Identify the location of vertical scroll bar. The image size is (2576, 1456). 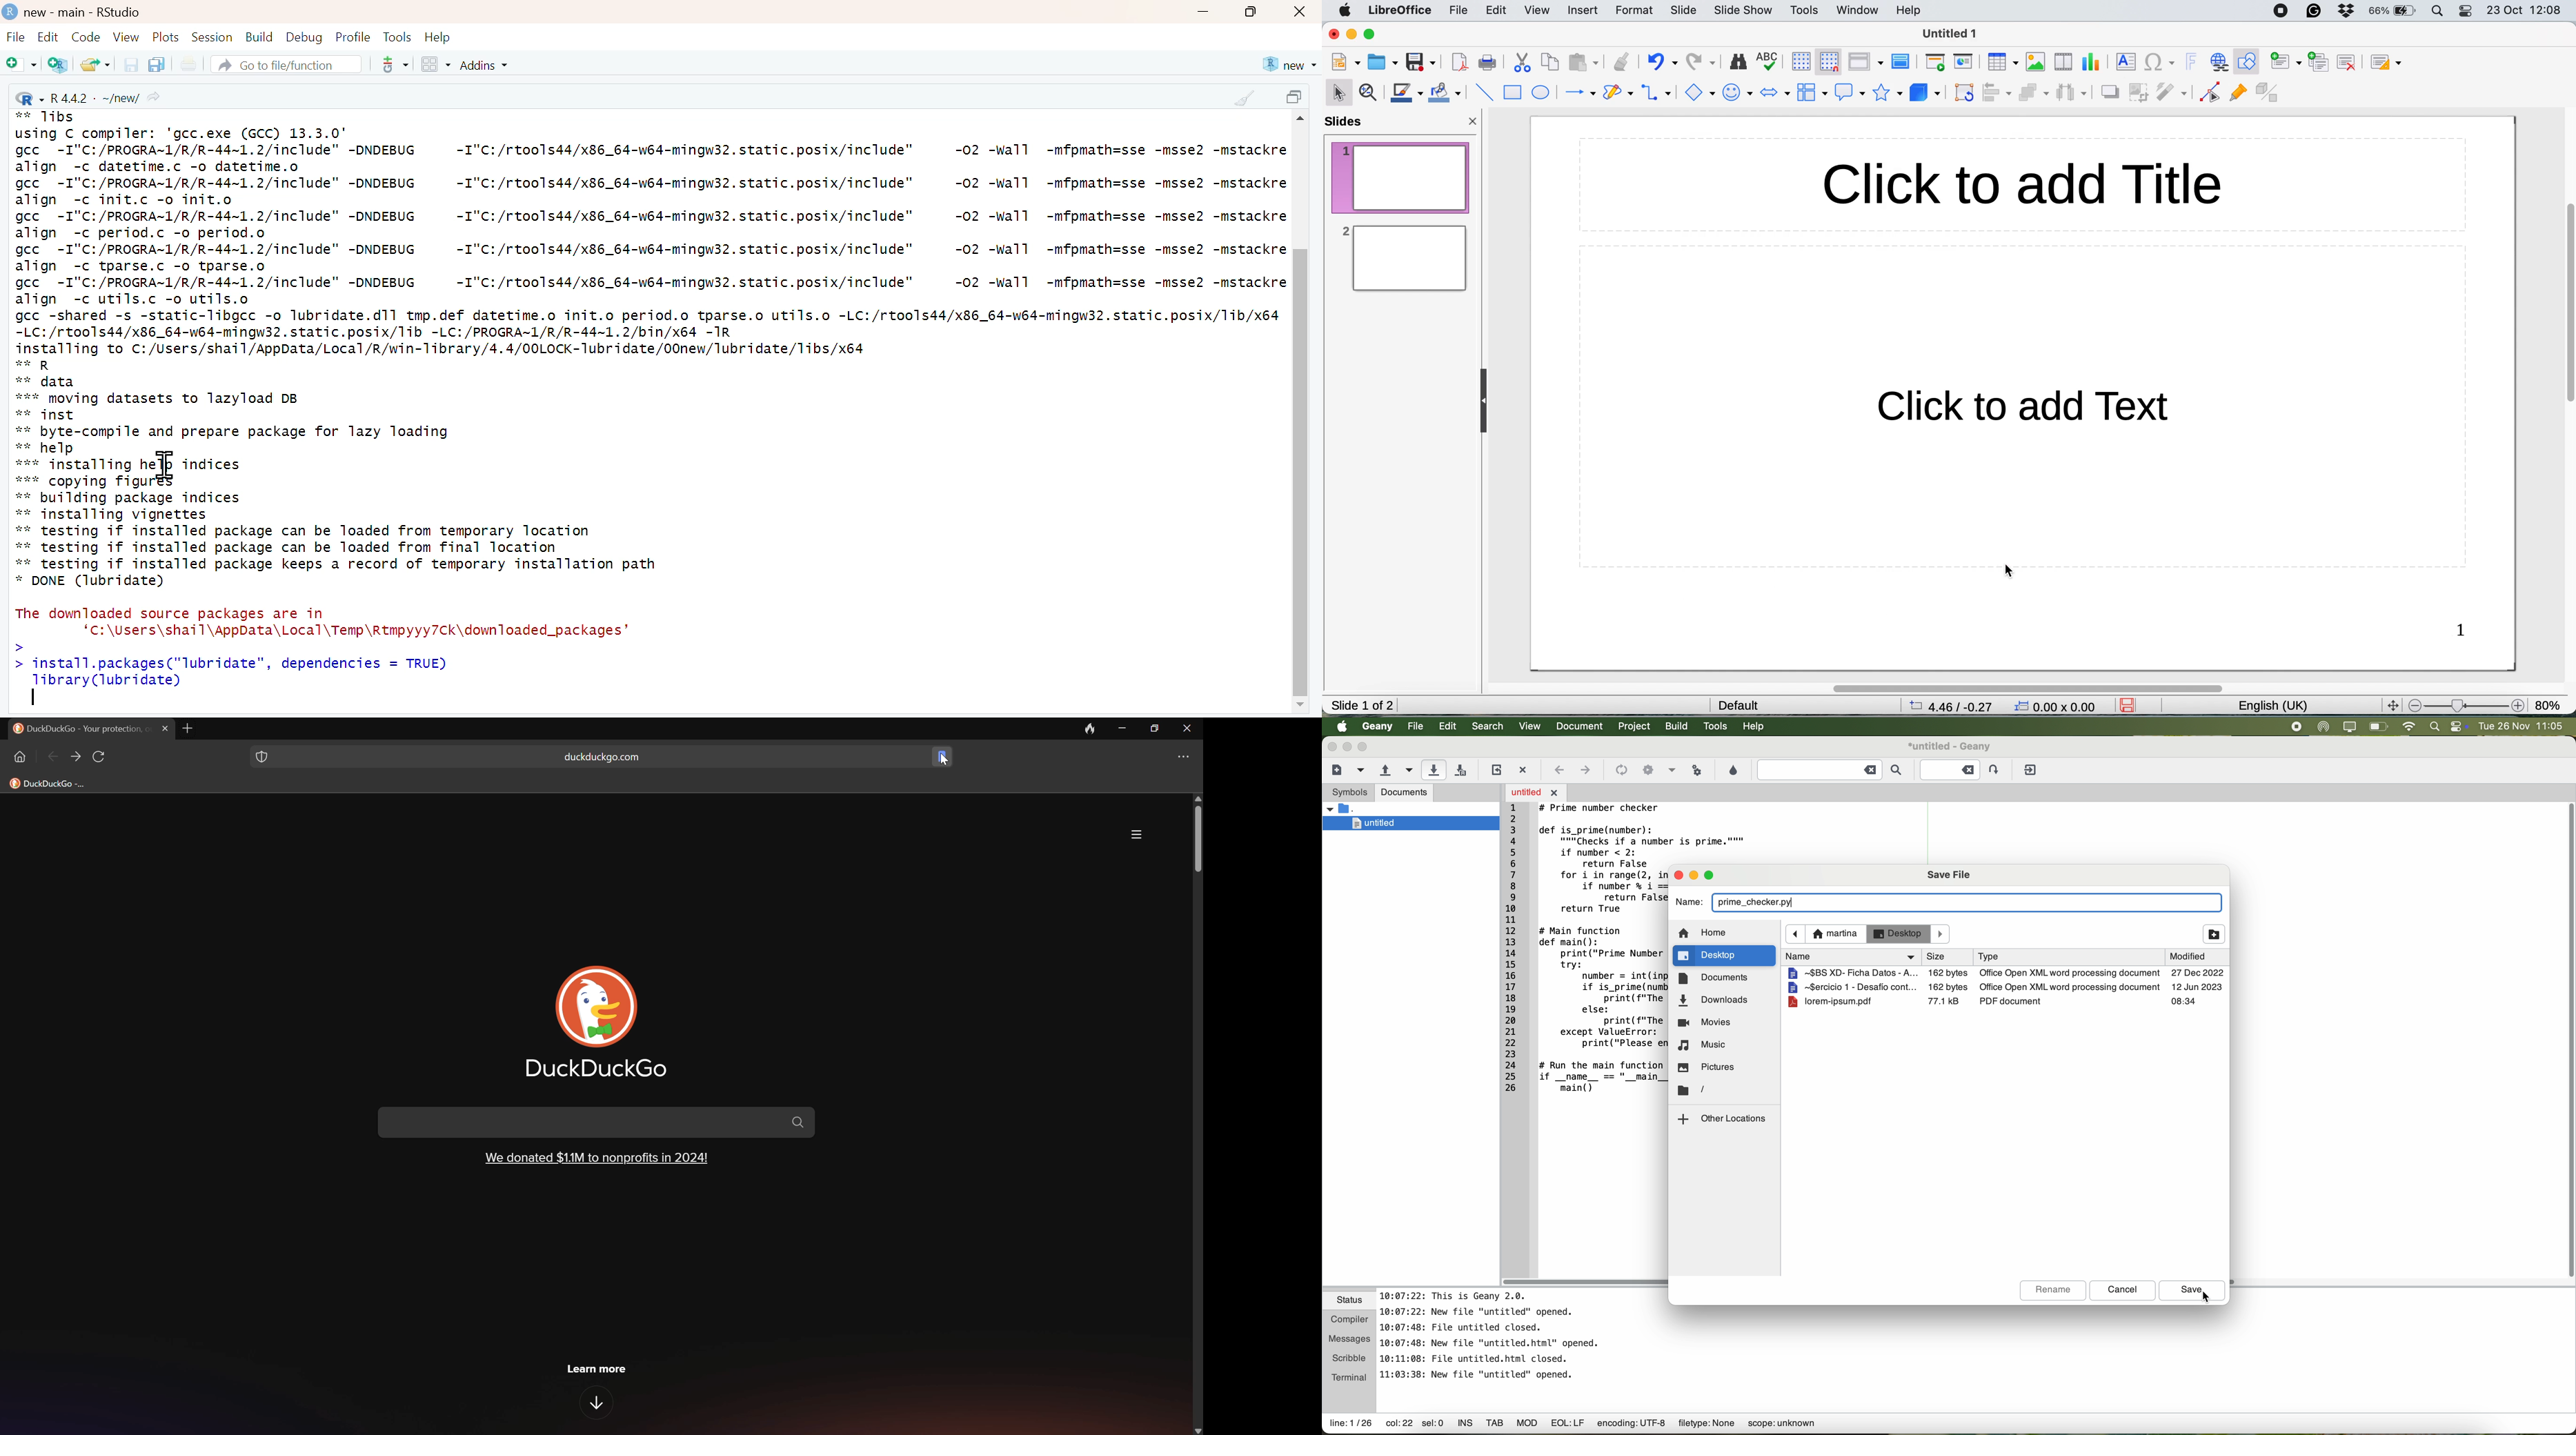
(2565, 313).